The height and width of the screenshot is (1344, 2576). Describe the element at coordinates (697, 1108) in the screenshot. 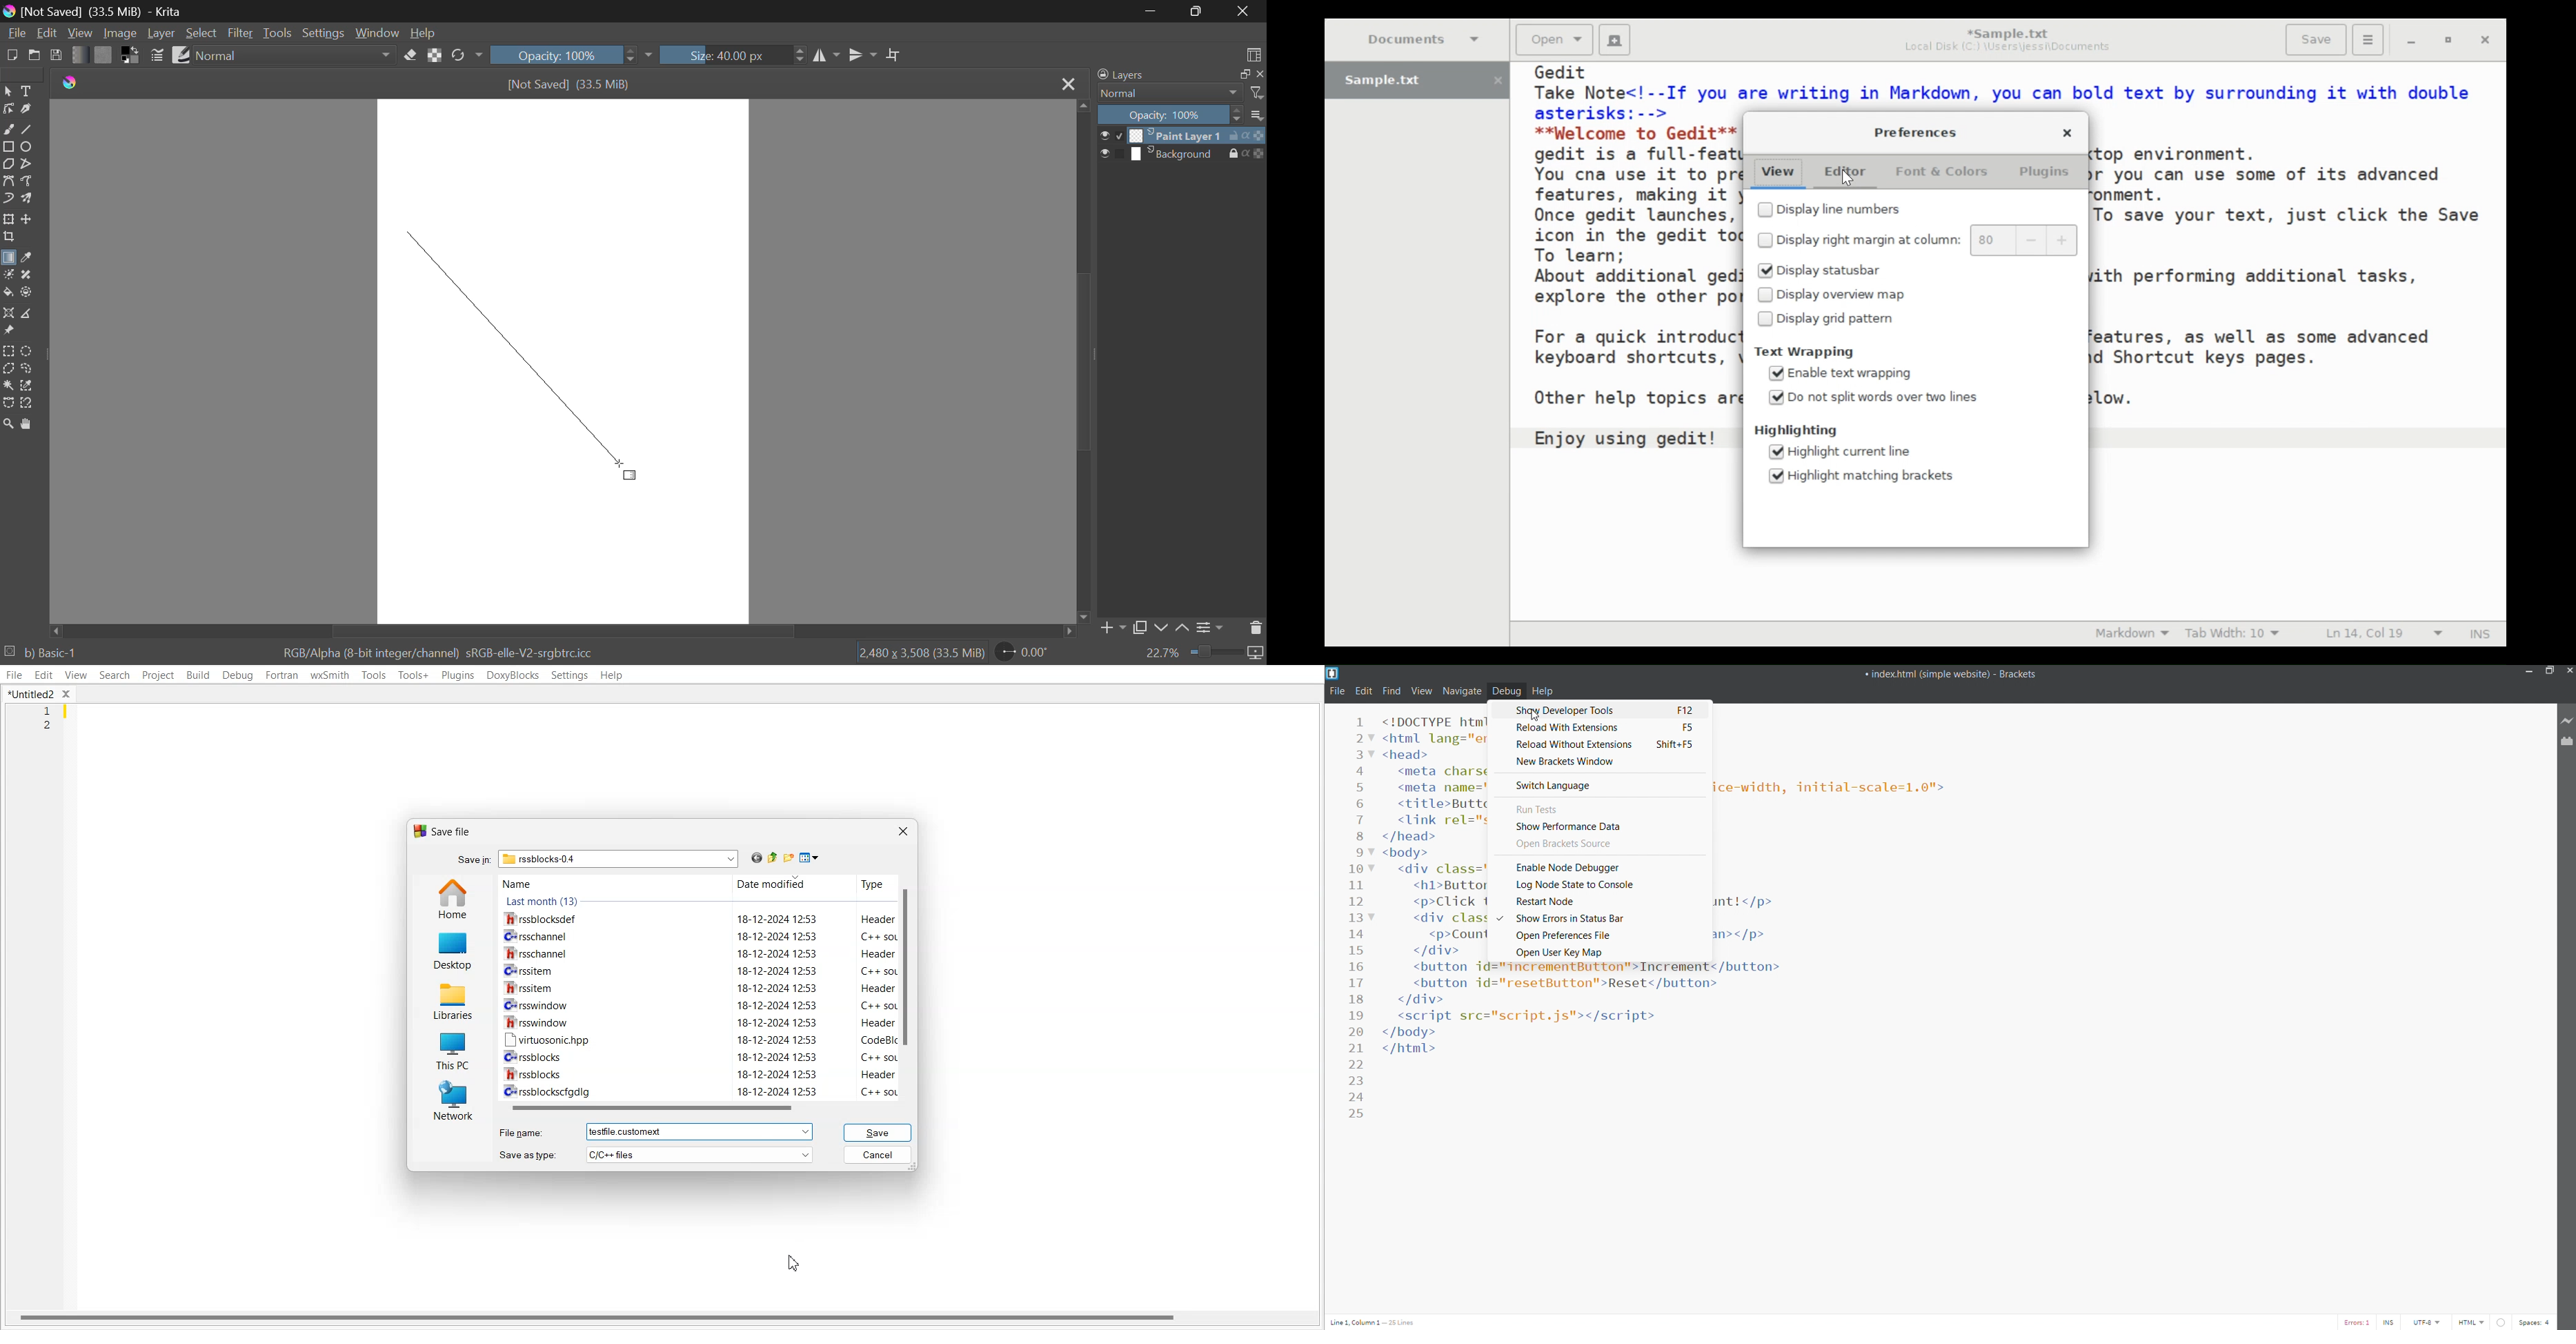

I see `Horizontal scroll bar` at that location.